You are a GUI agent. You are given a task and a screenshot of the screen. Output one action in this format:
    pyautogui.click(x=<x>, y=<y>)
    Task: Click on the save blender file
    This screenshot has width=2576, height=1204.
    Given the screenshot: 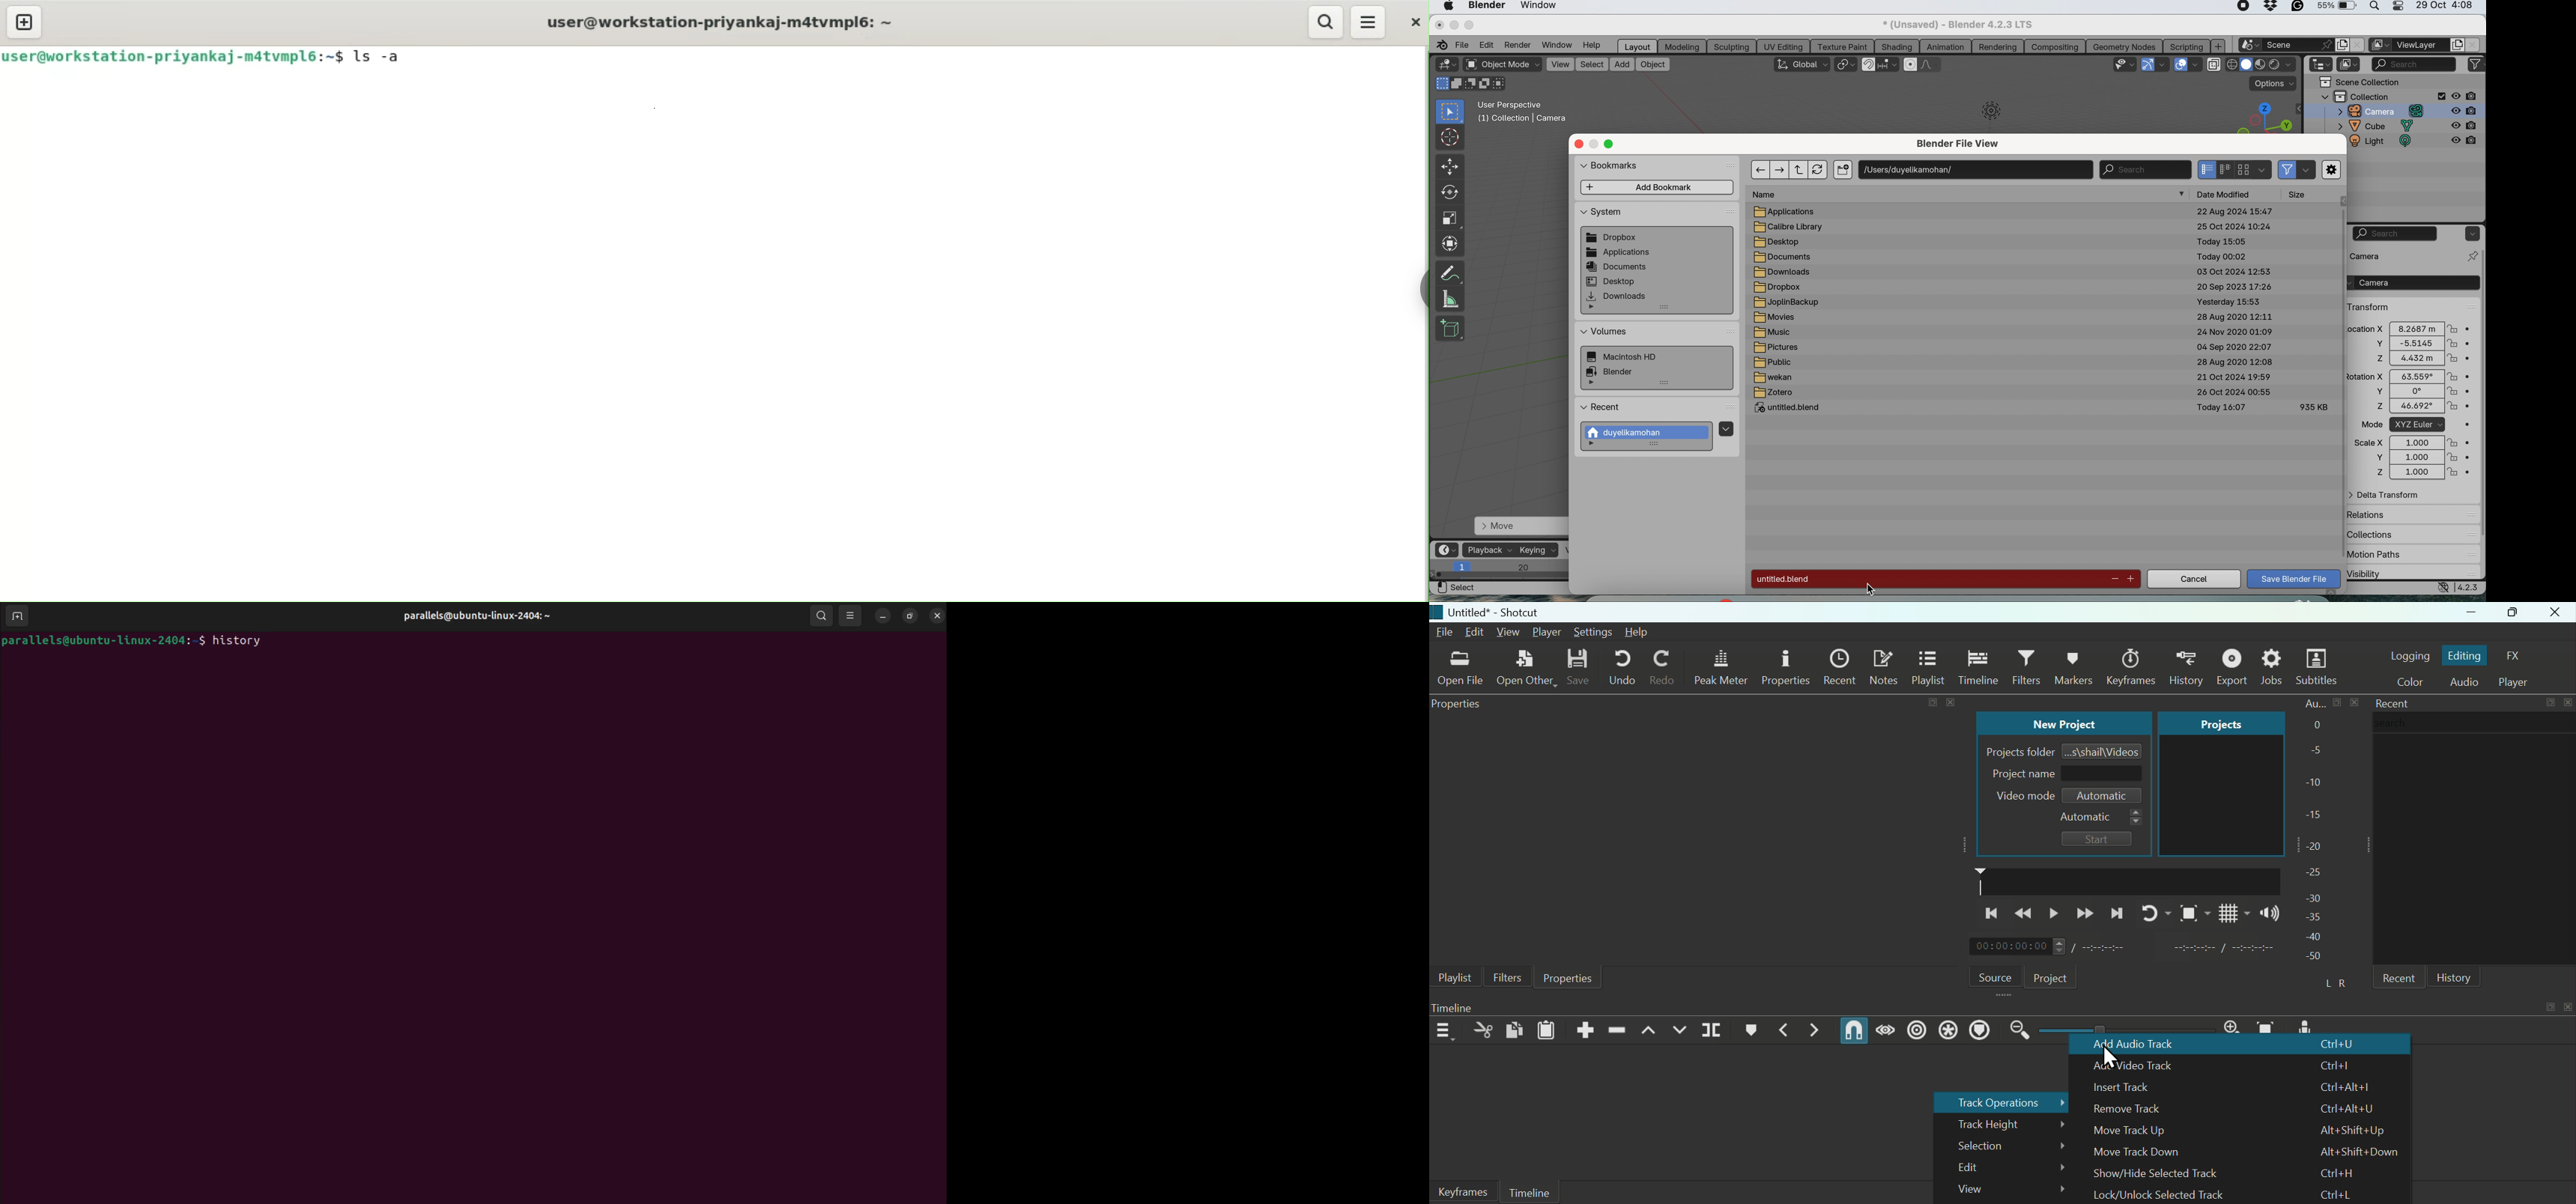 What is the action you would take?
    pyautogui.click(x=2295, y=579)
    